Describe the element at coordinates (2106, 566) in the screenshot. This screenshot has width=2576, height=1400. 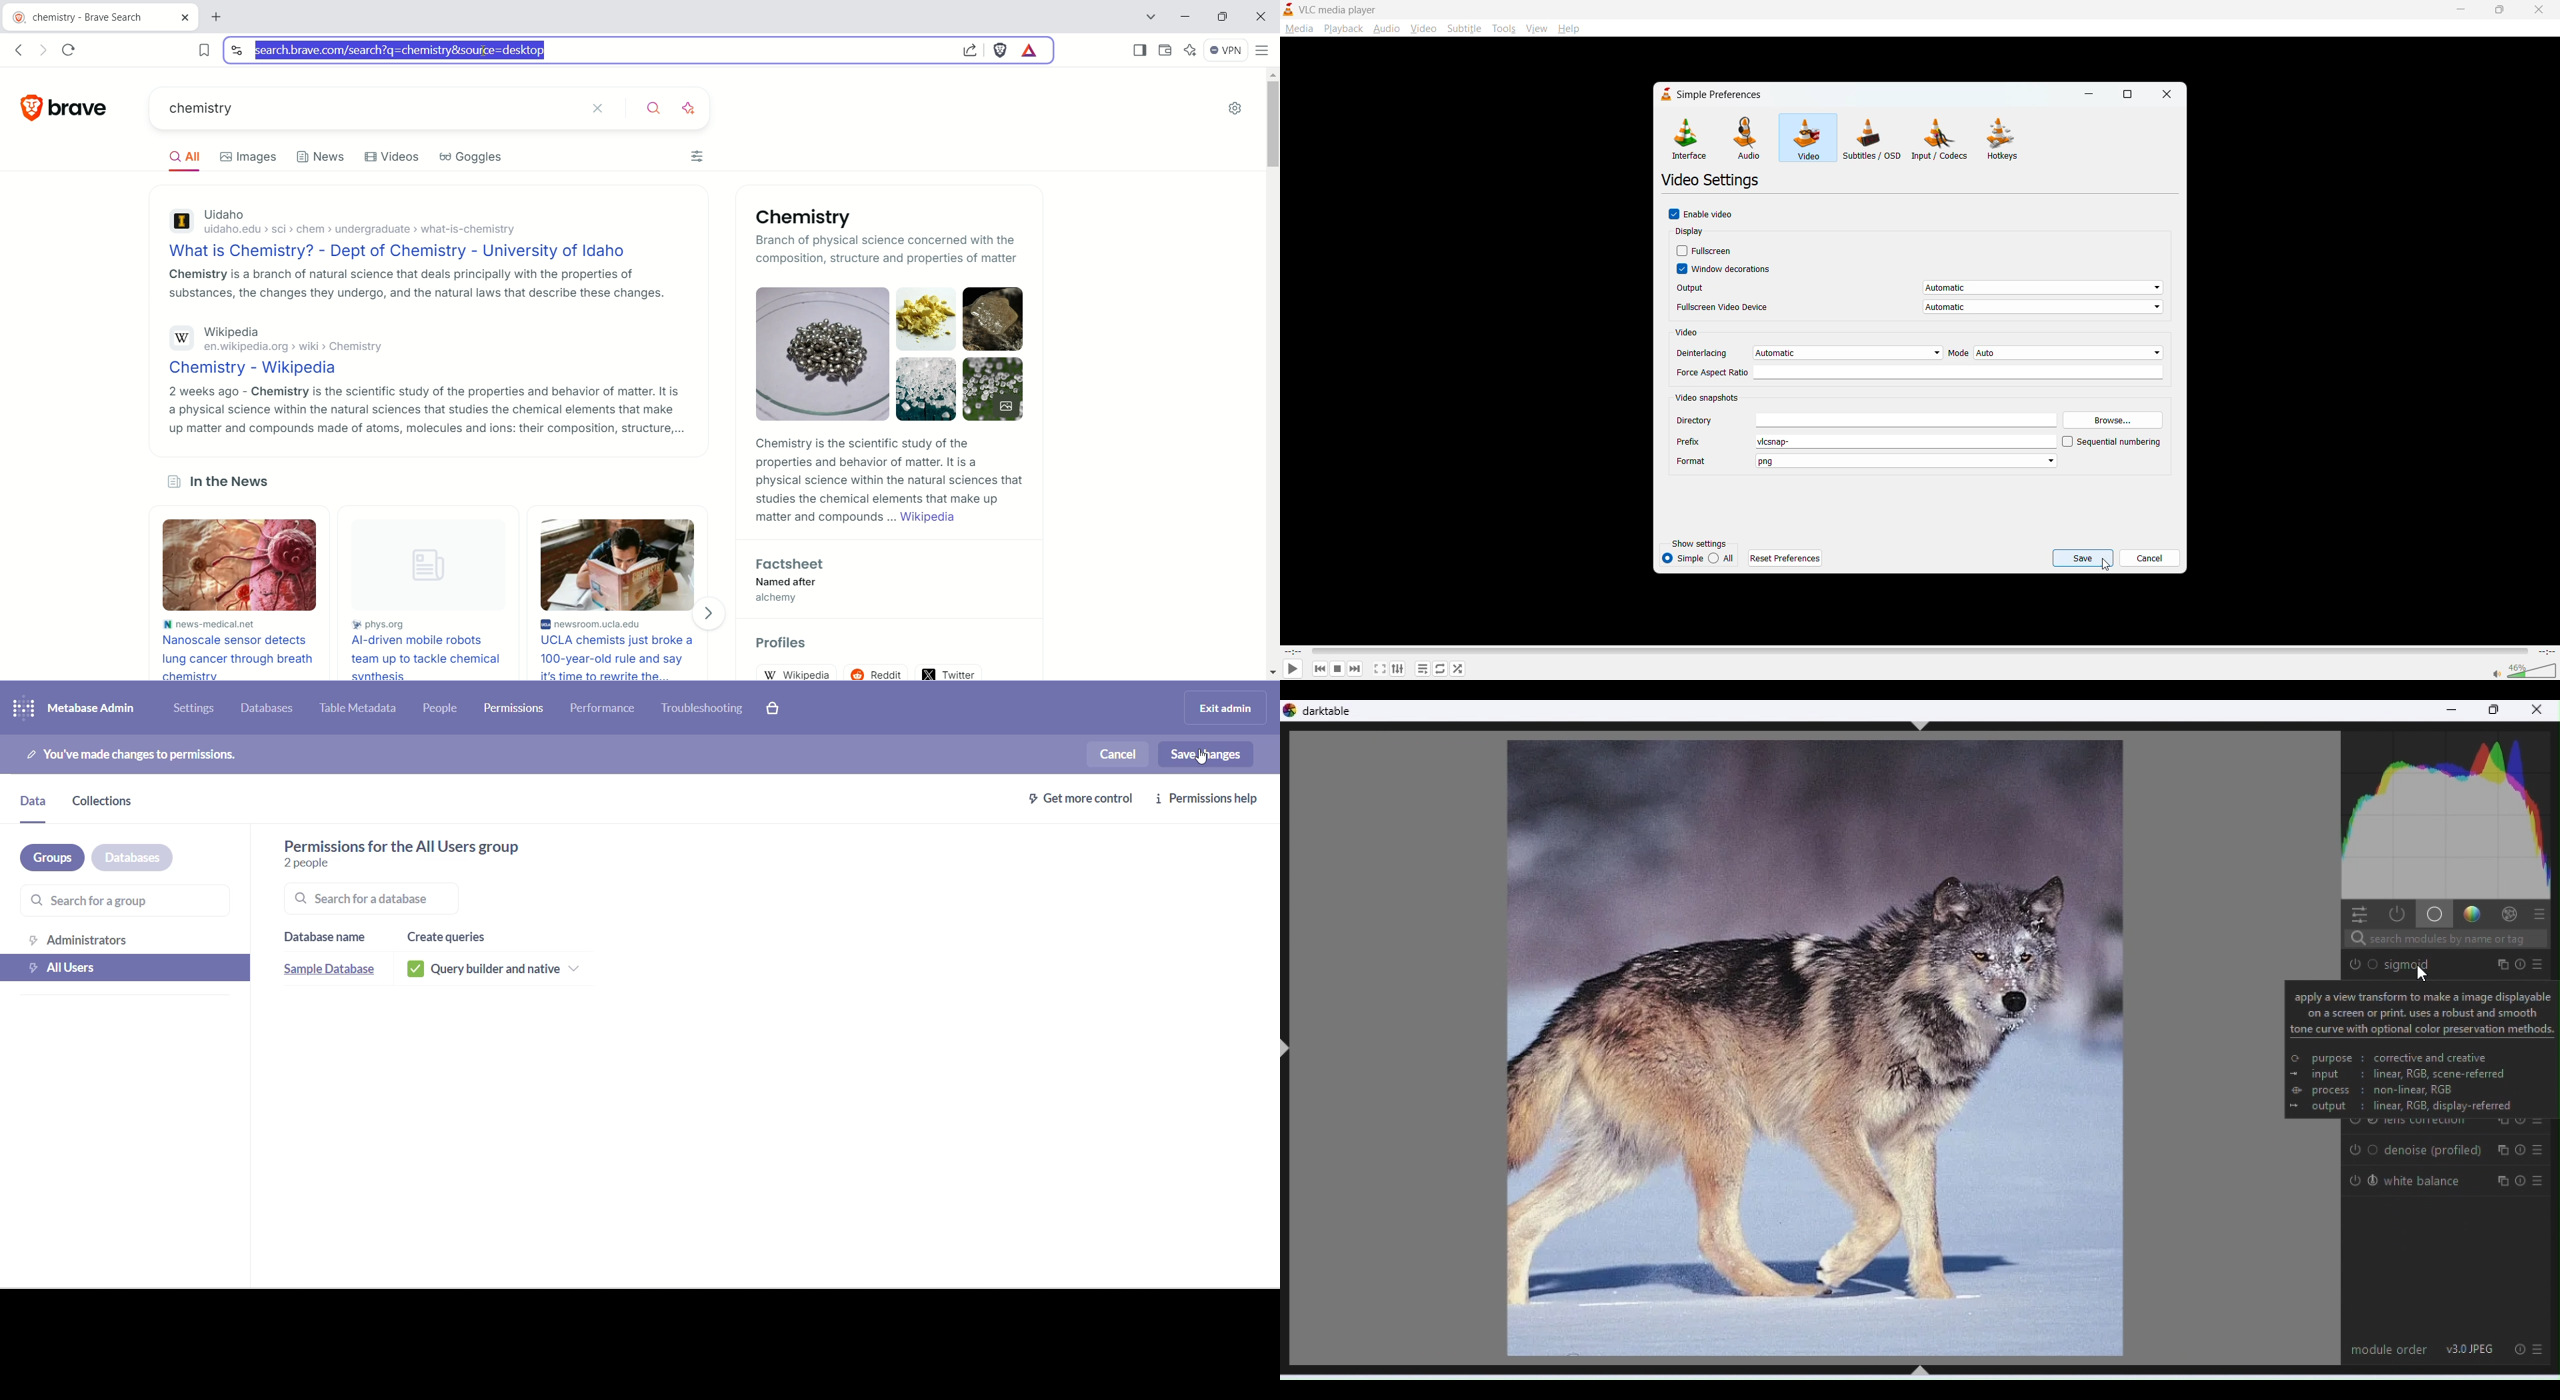
I see `cursor` at that location.